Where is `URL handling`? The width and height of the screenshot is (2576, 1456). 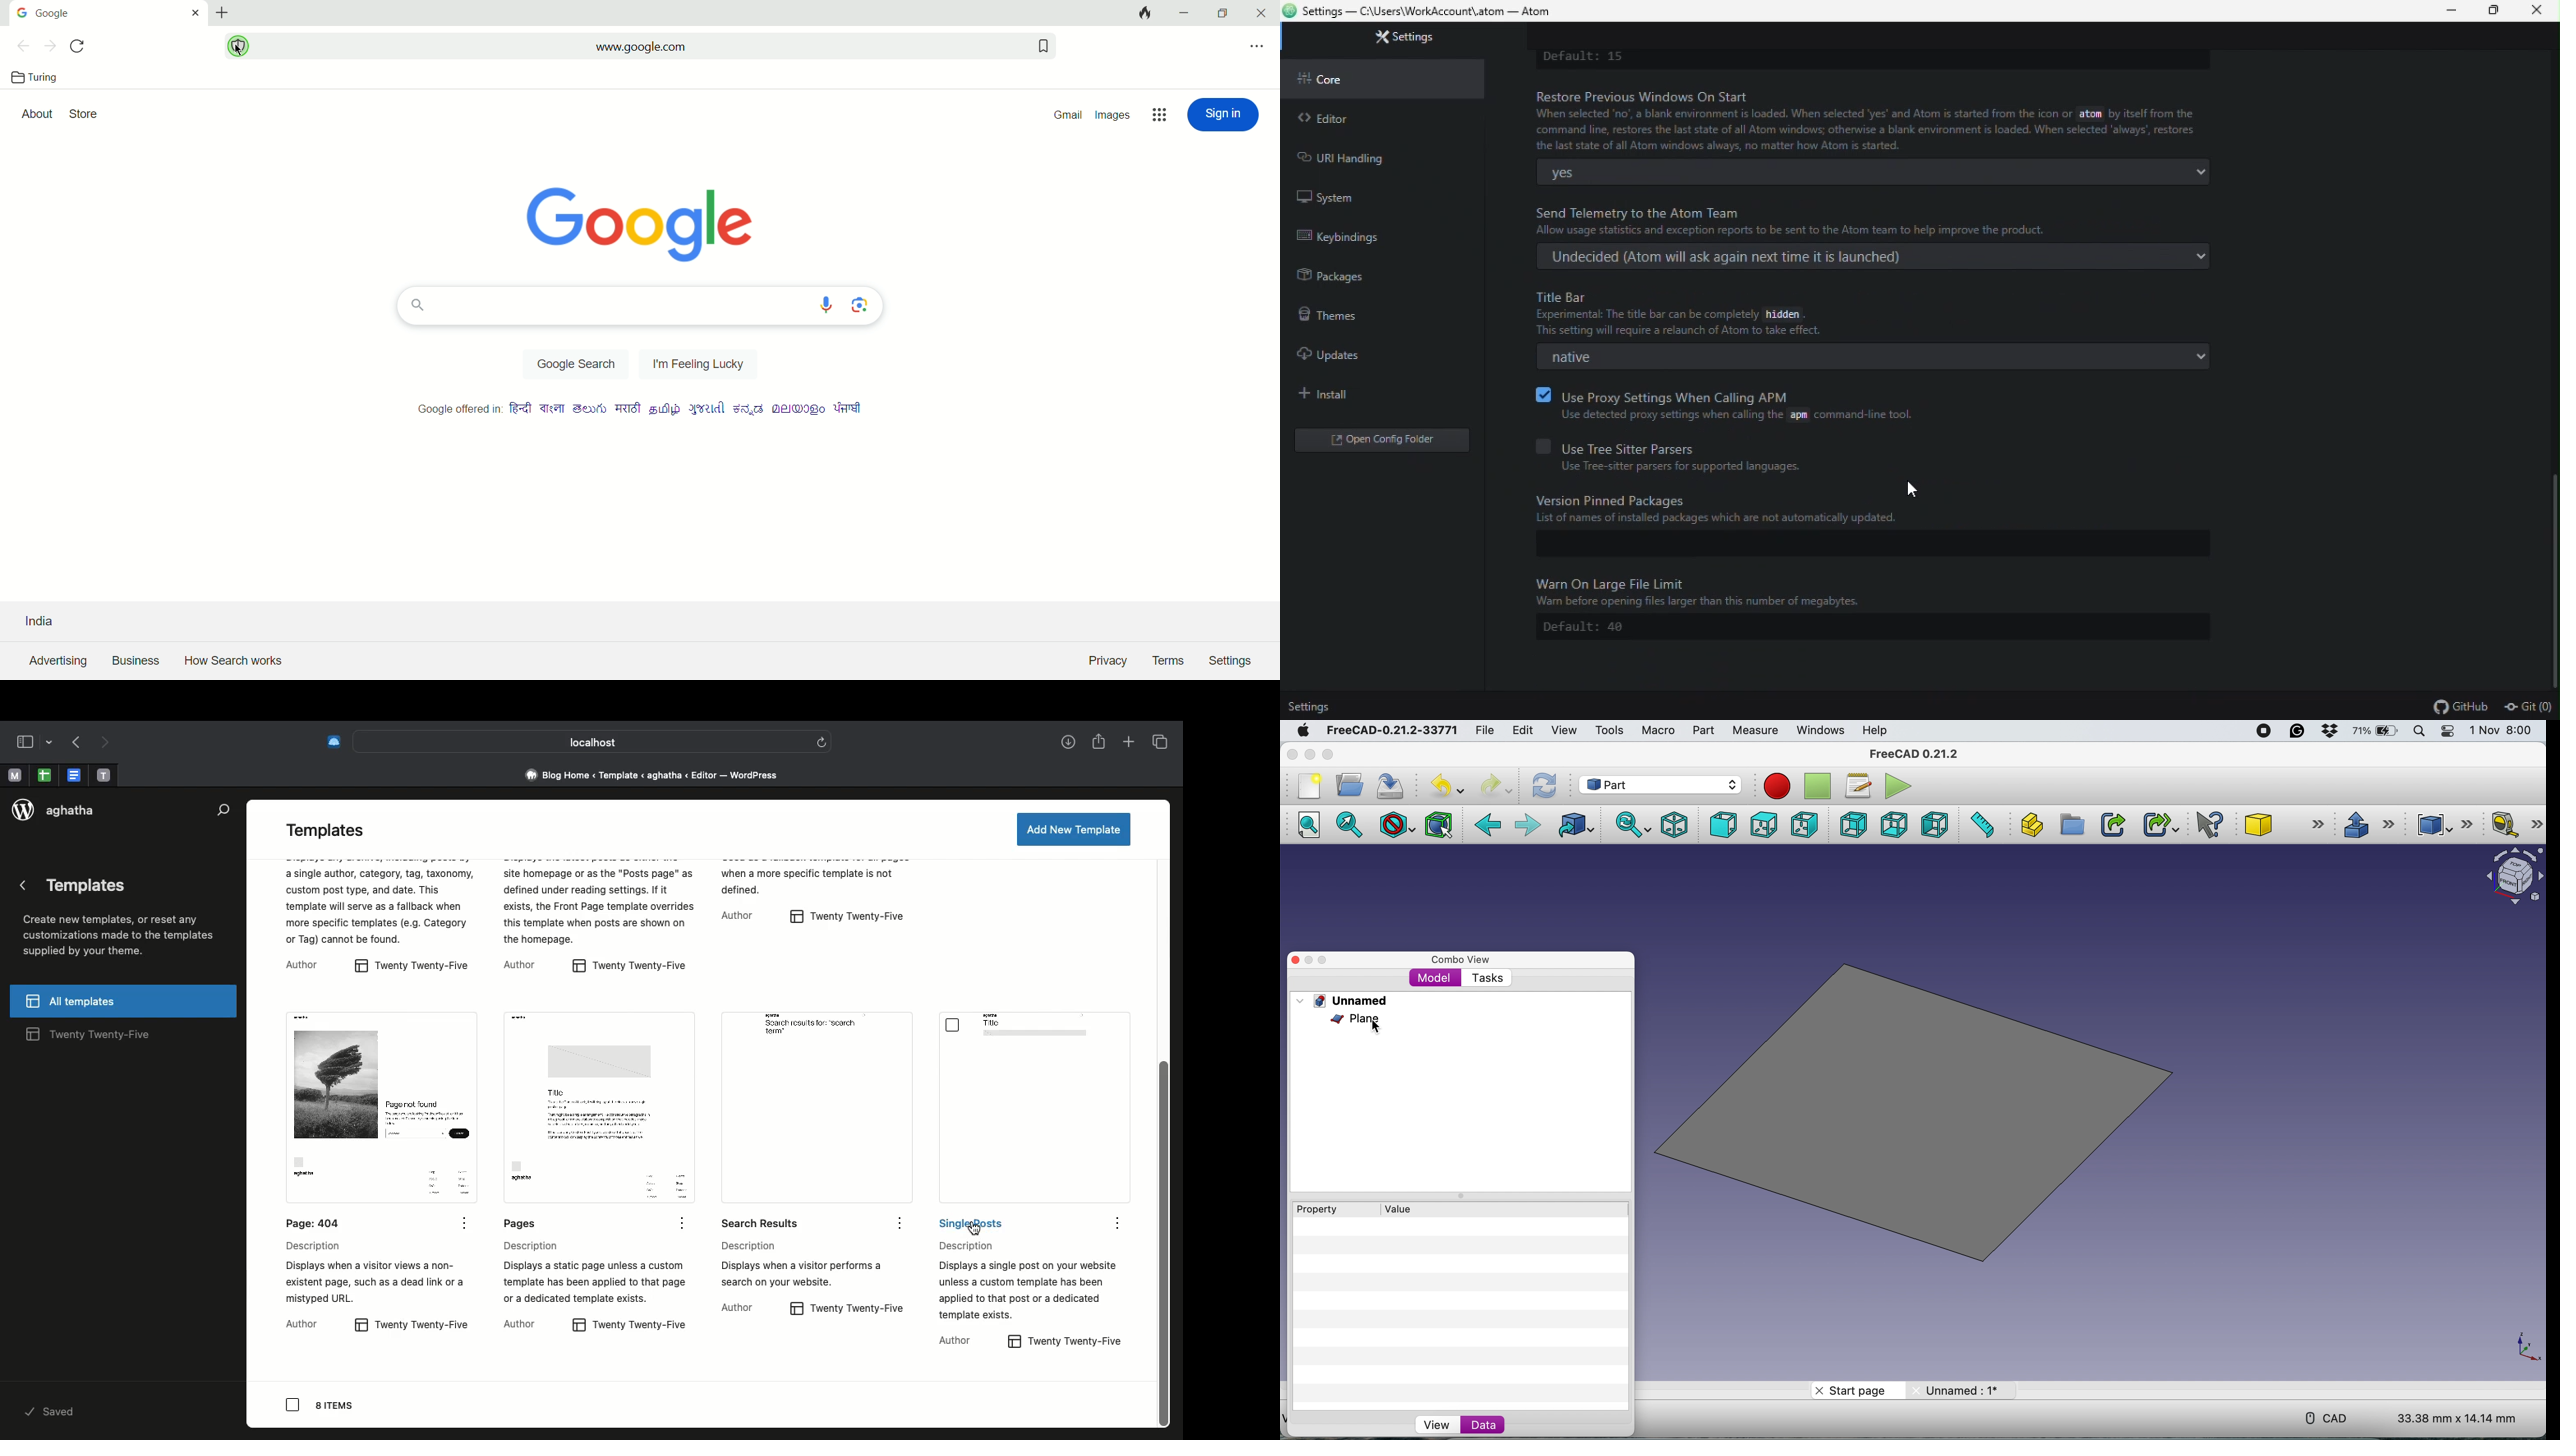 URL handling is located at coordinates (1349, 156).